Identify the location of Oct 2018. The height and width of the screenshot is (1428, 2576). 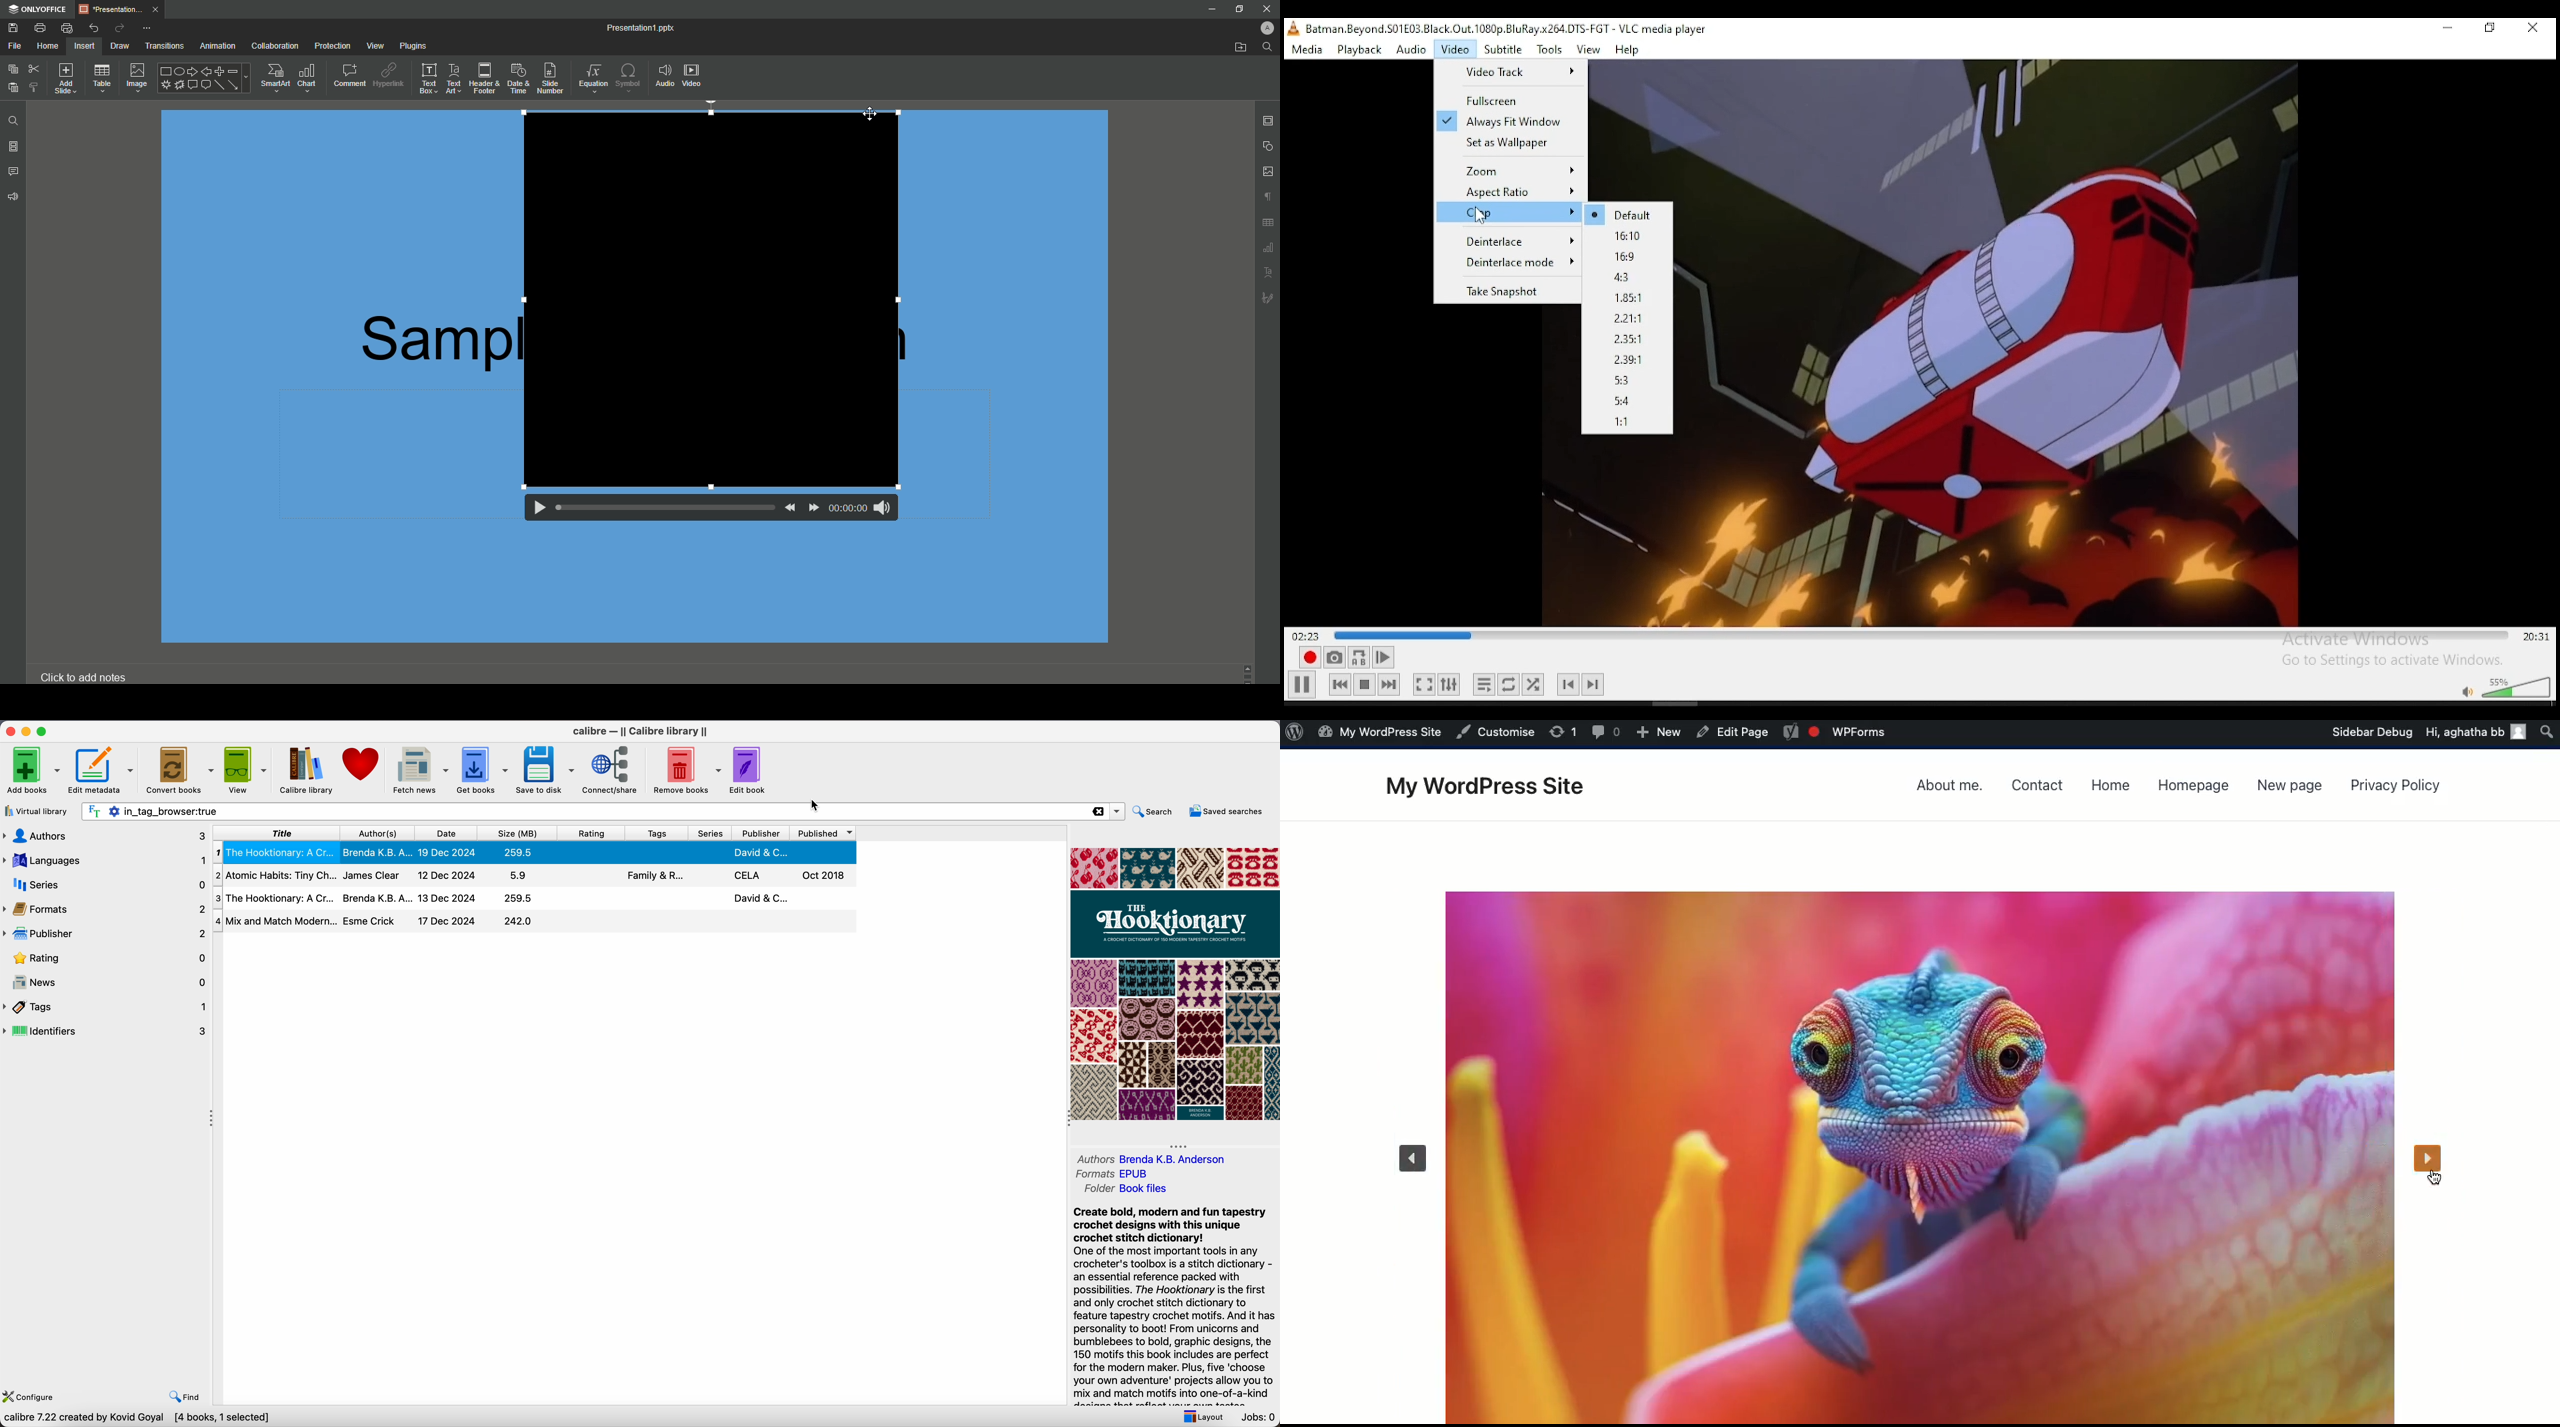
(824, 877).